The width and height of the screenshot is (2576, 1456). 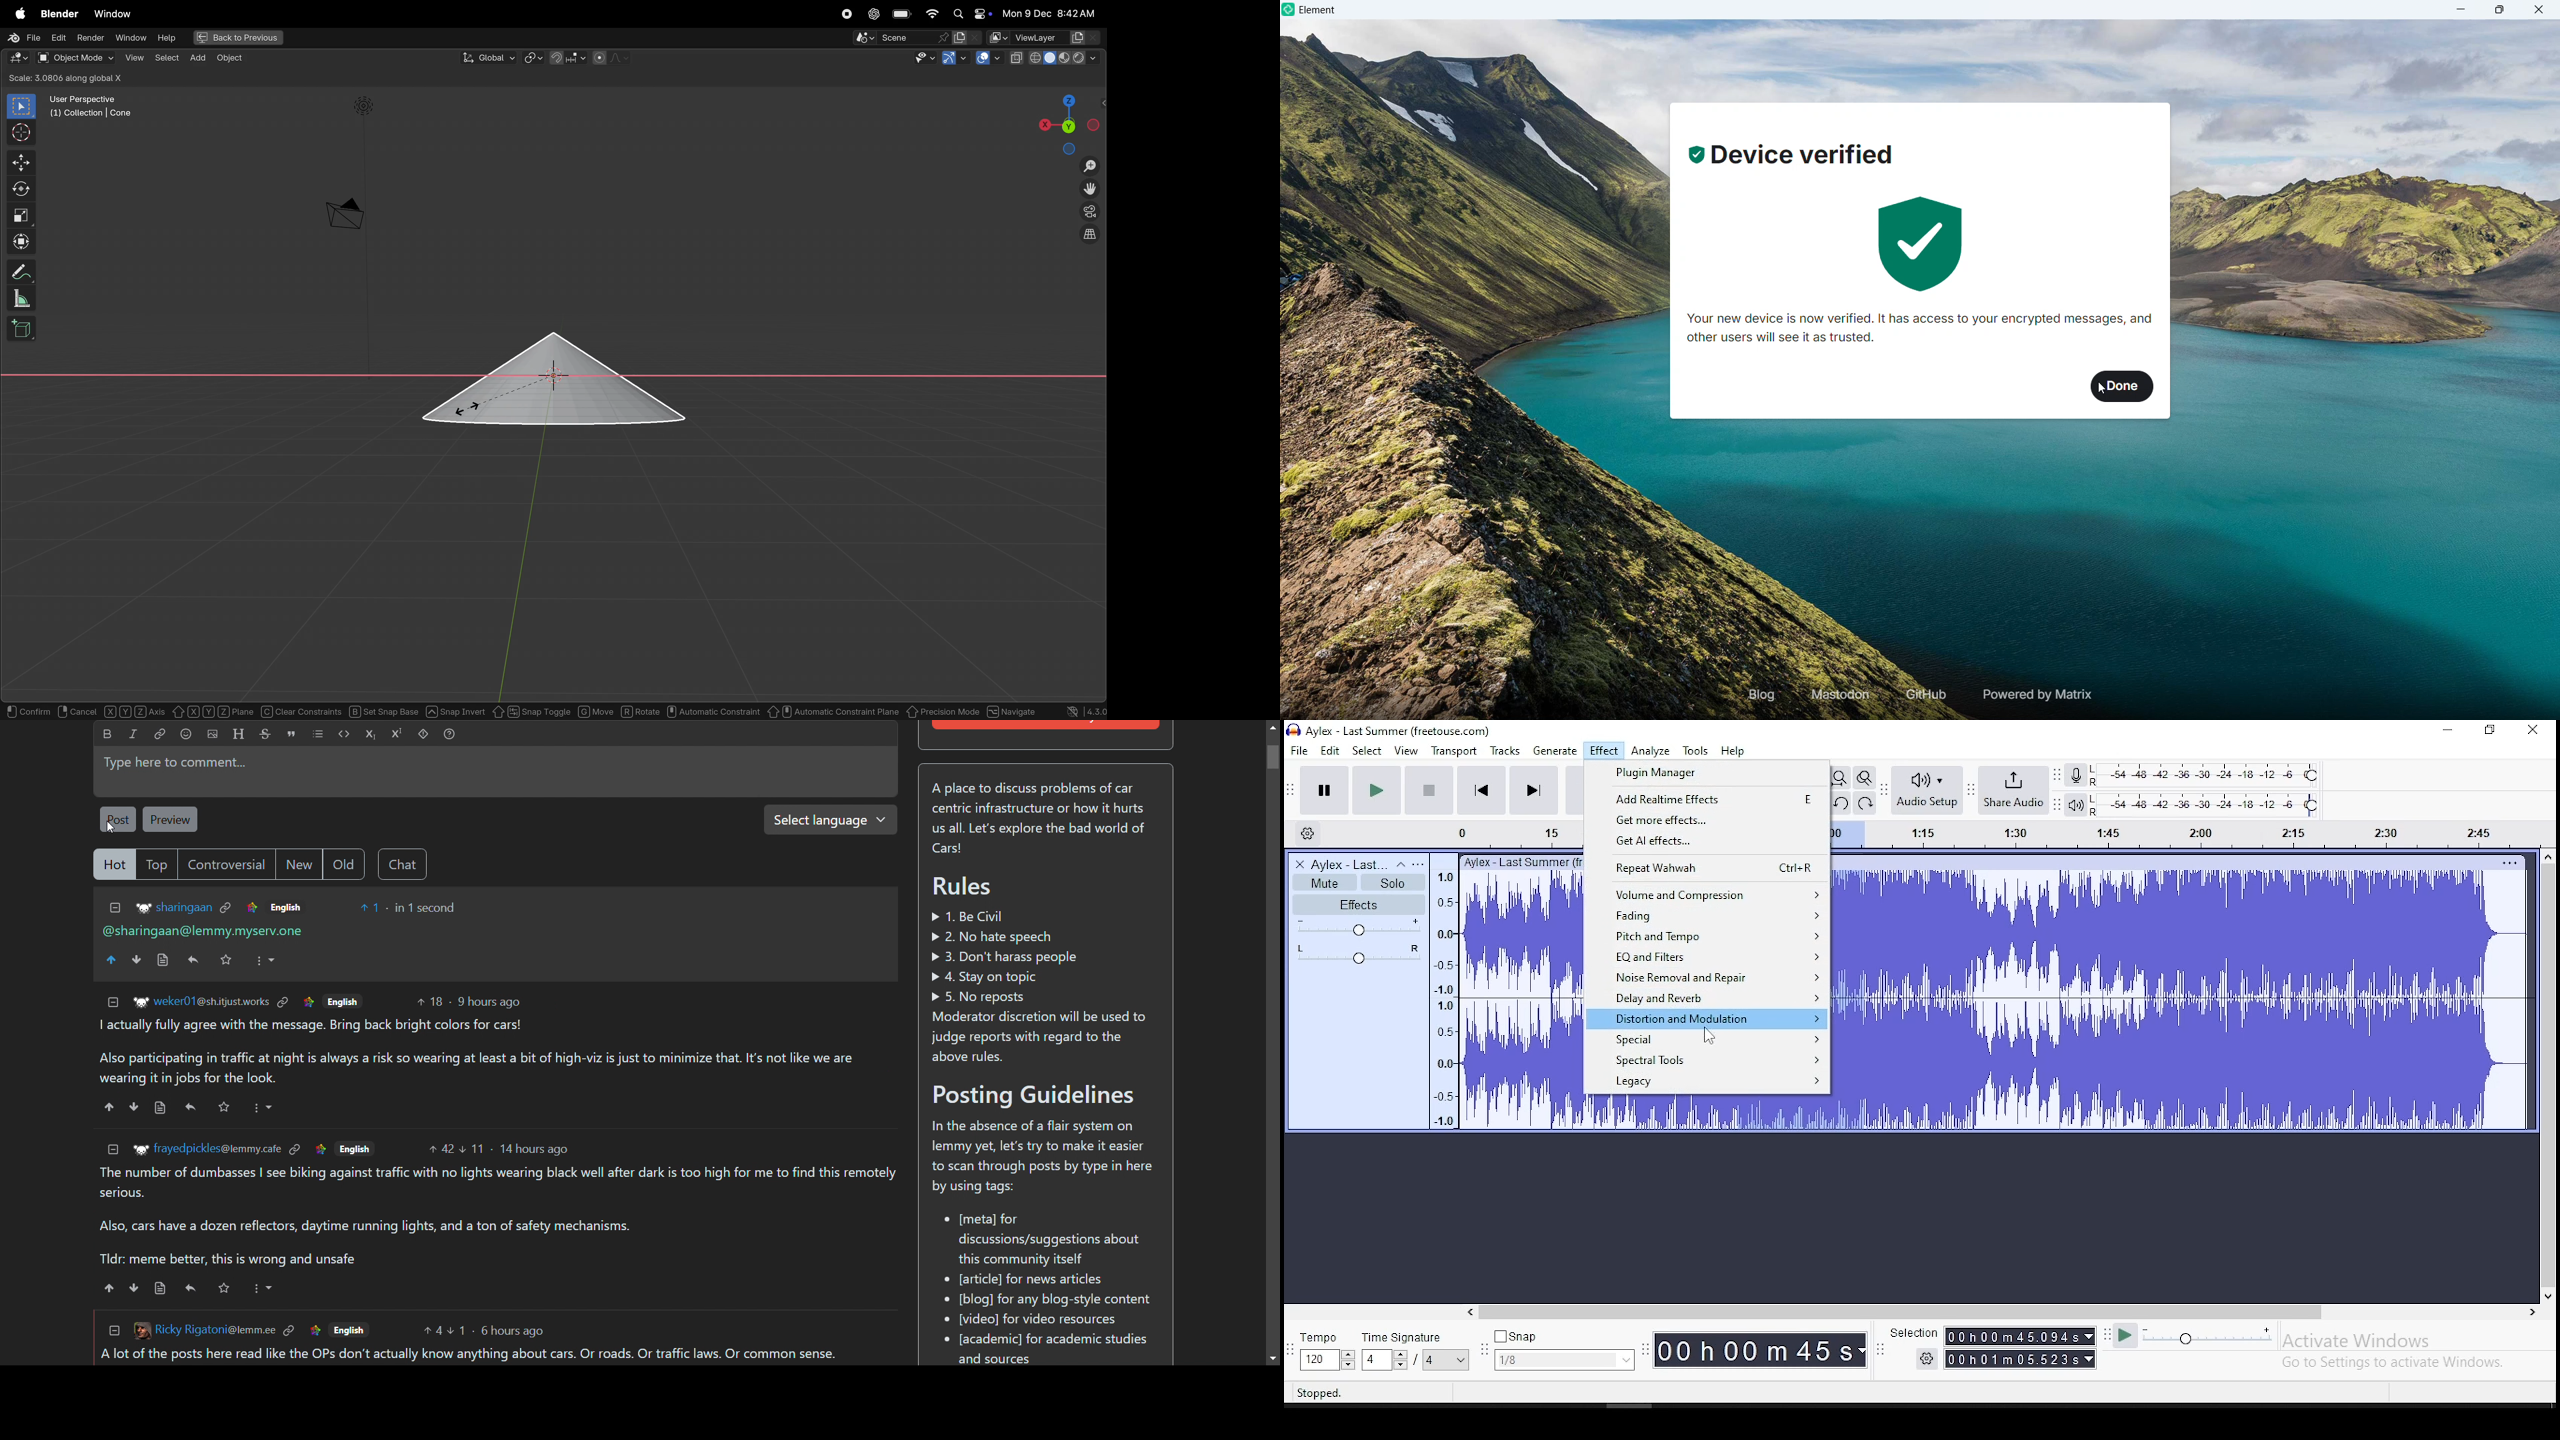 I want to click on plugin manager, so click(x=1709, y=774).